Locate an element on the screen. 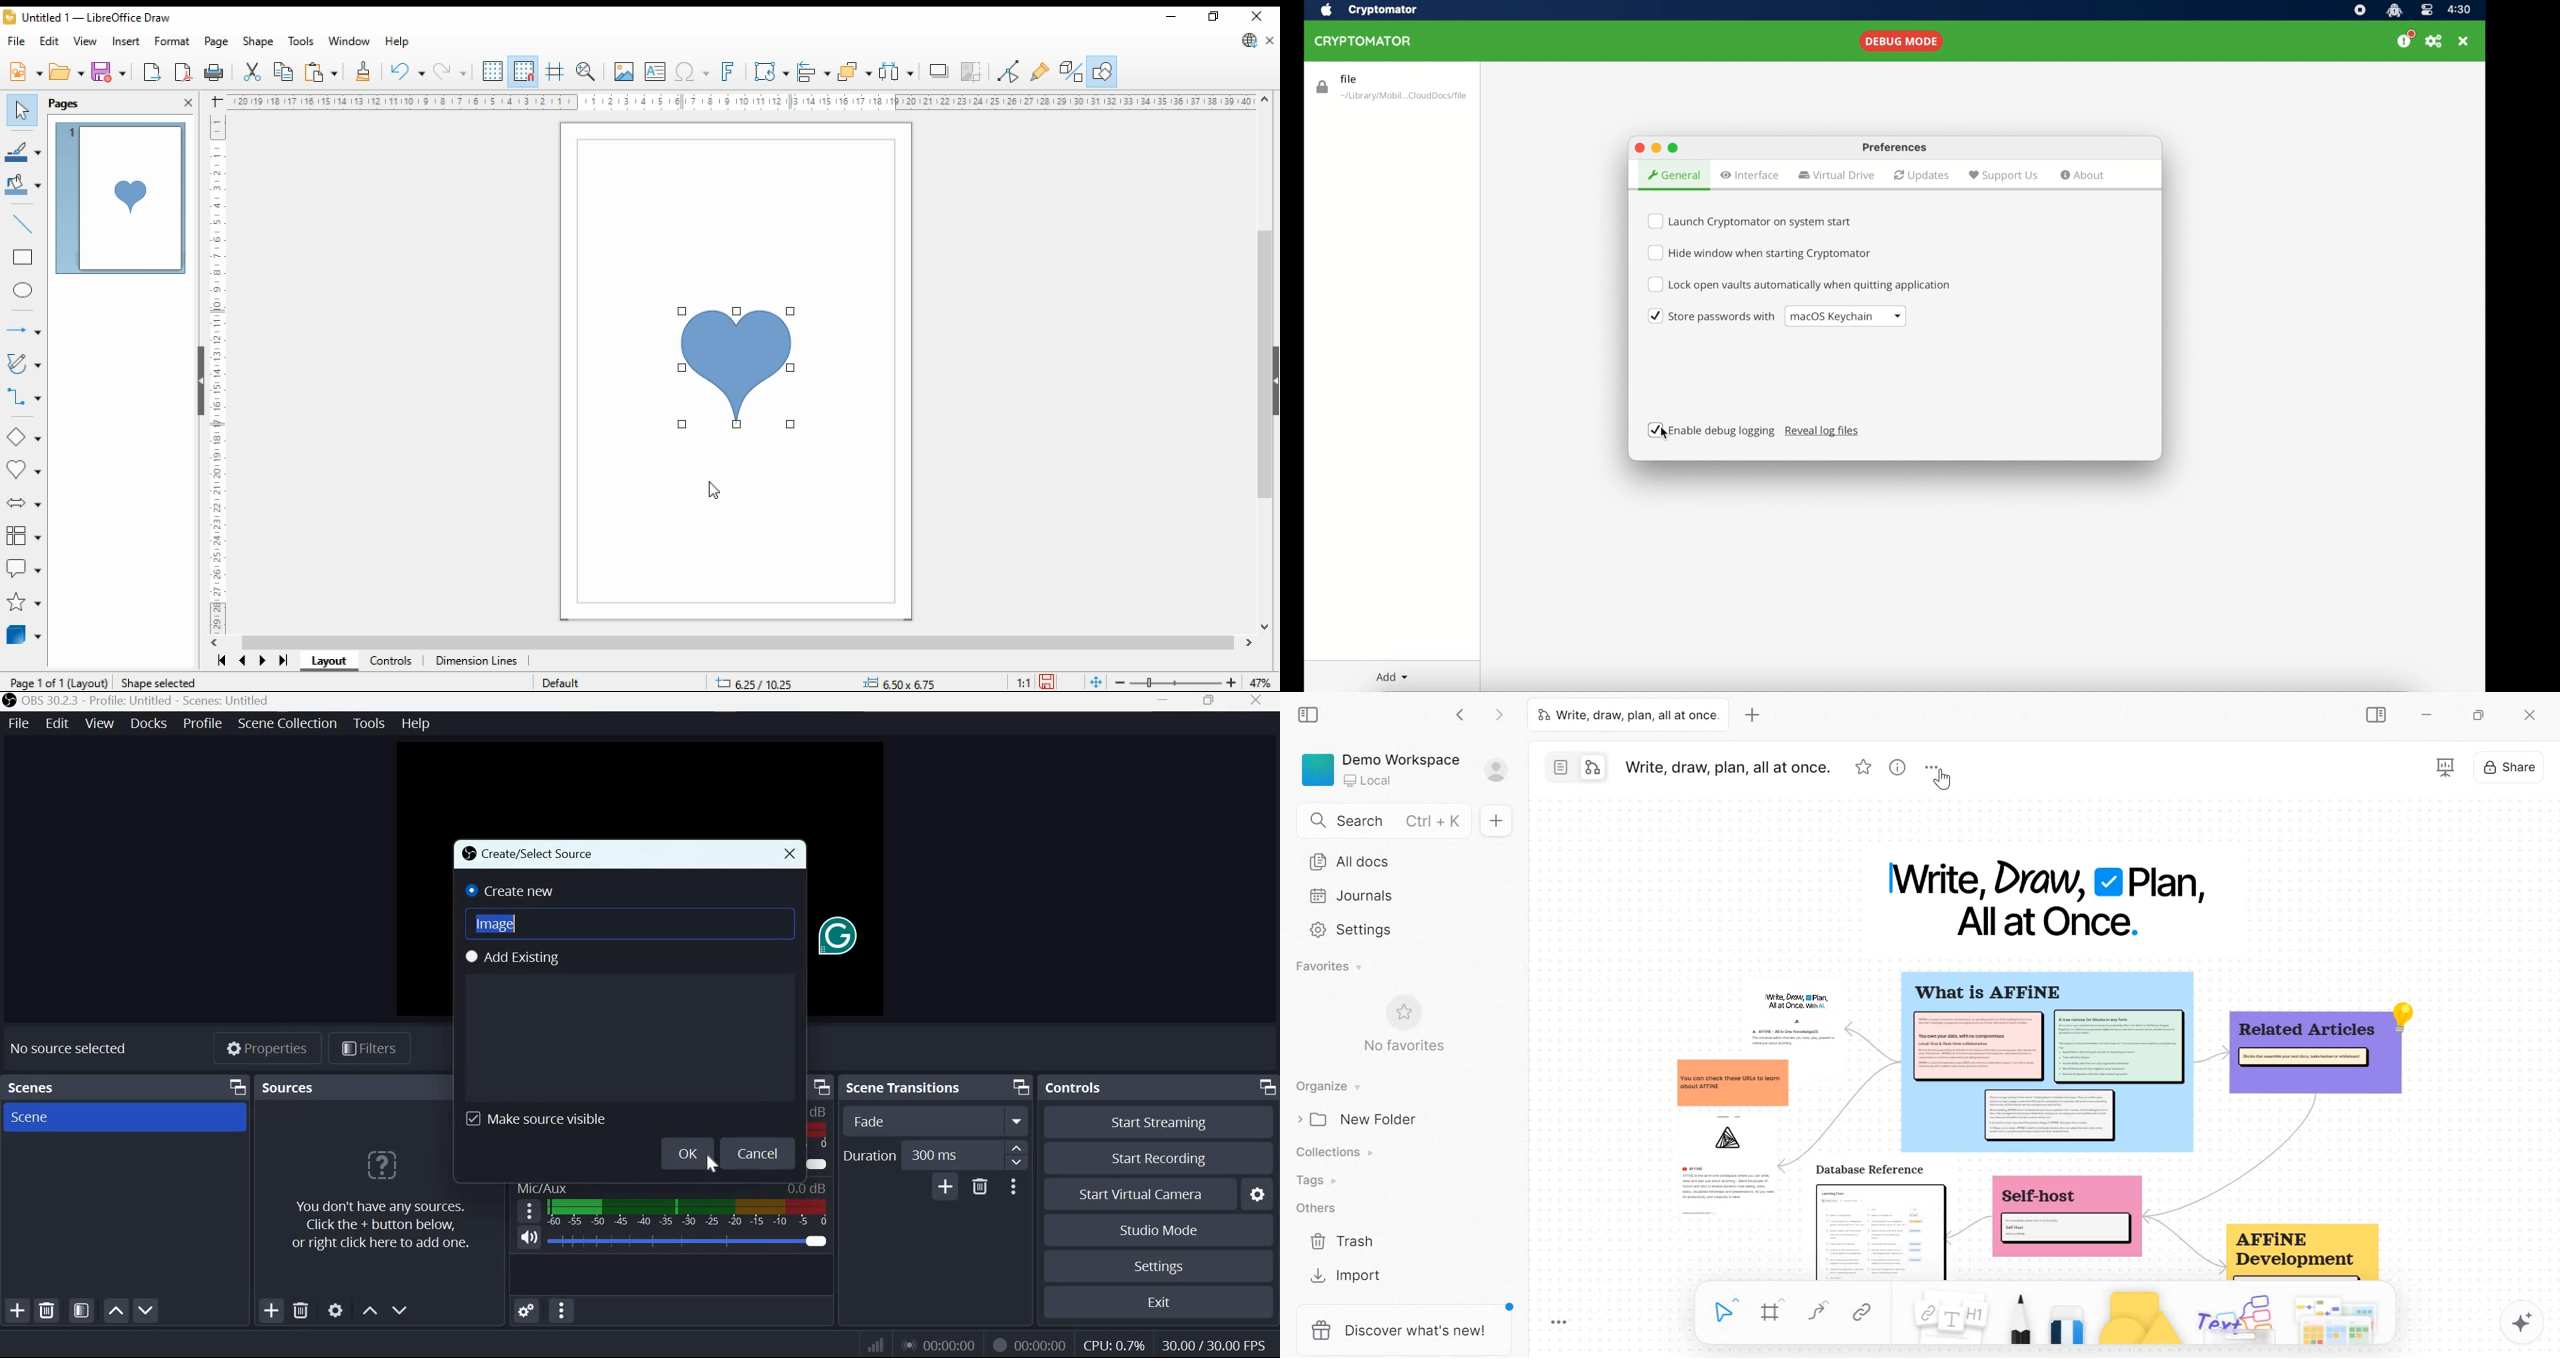 Image resolution: width=2576 pixels, height=1372 pixels. block arrows is located at coordinates (22, 505).